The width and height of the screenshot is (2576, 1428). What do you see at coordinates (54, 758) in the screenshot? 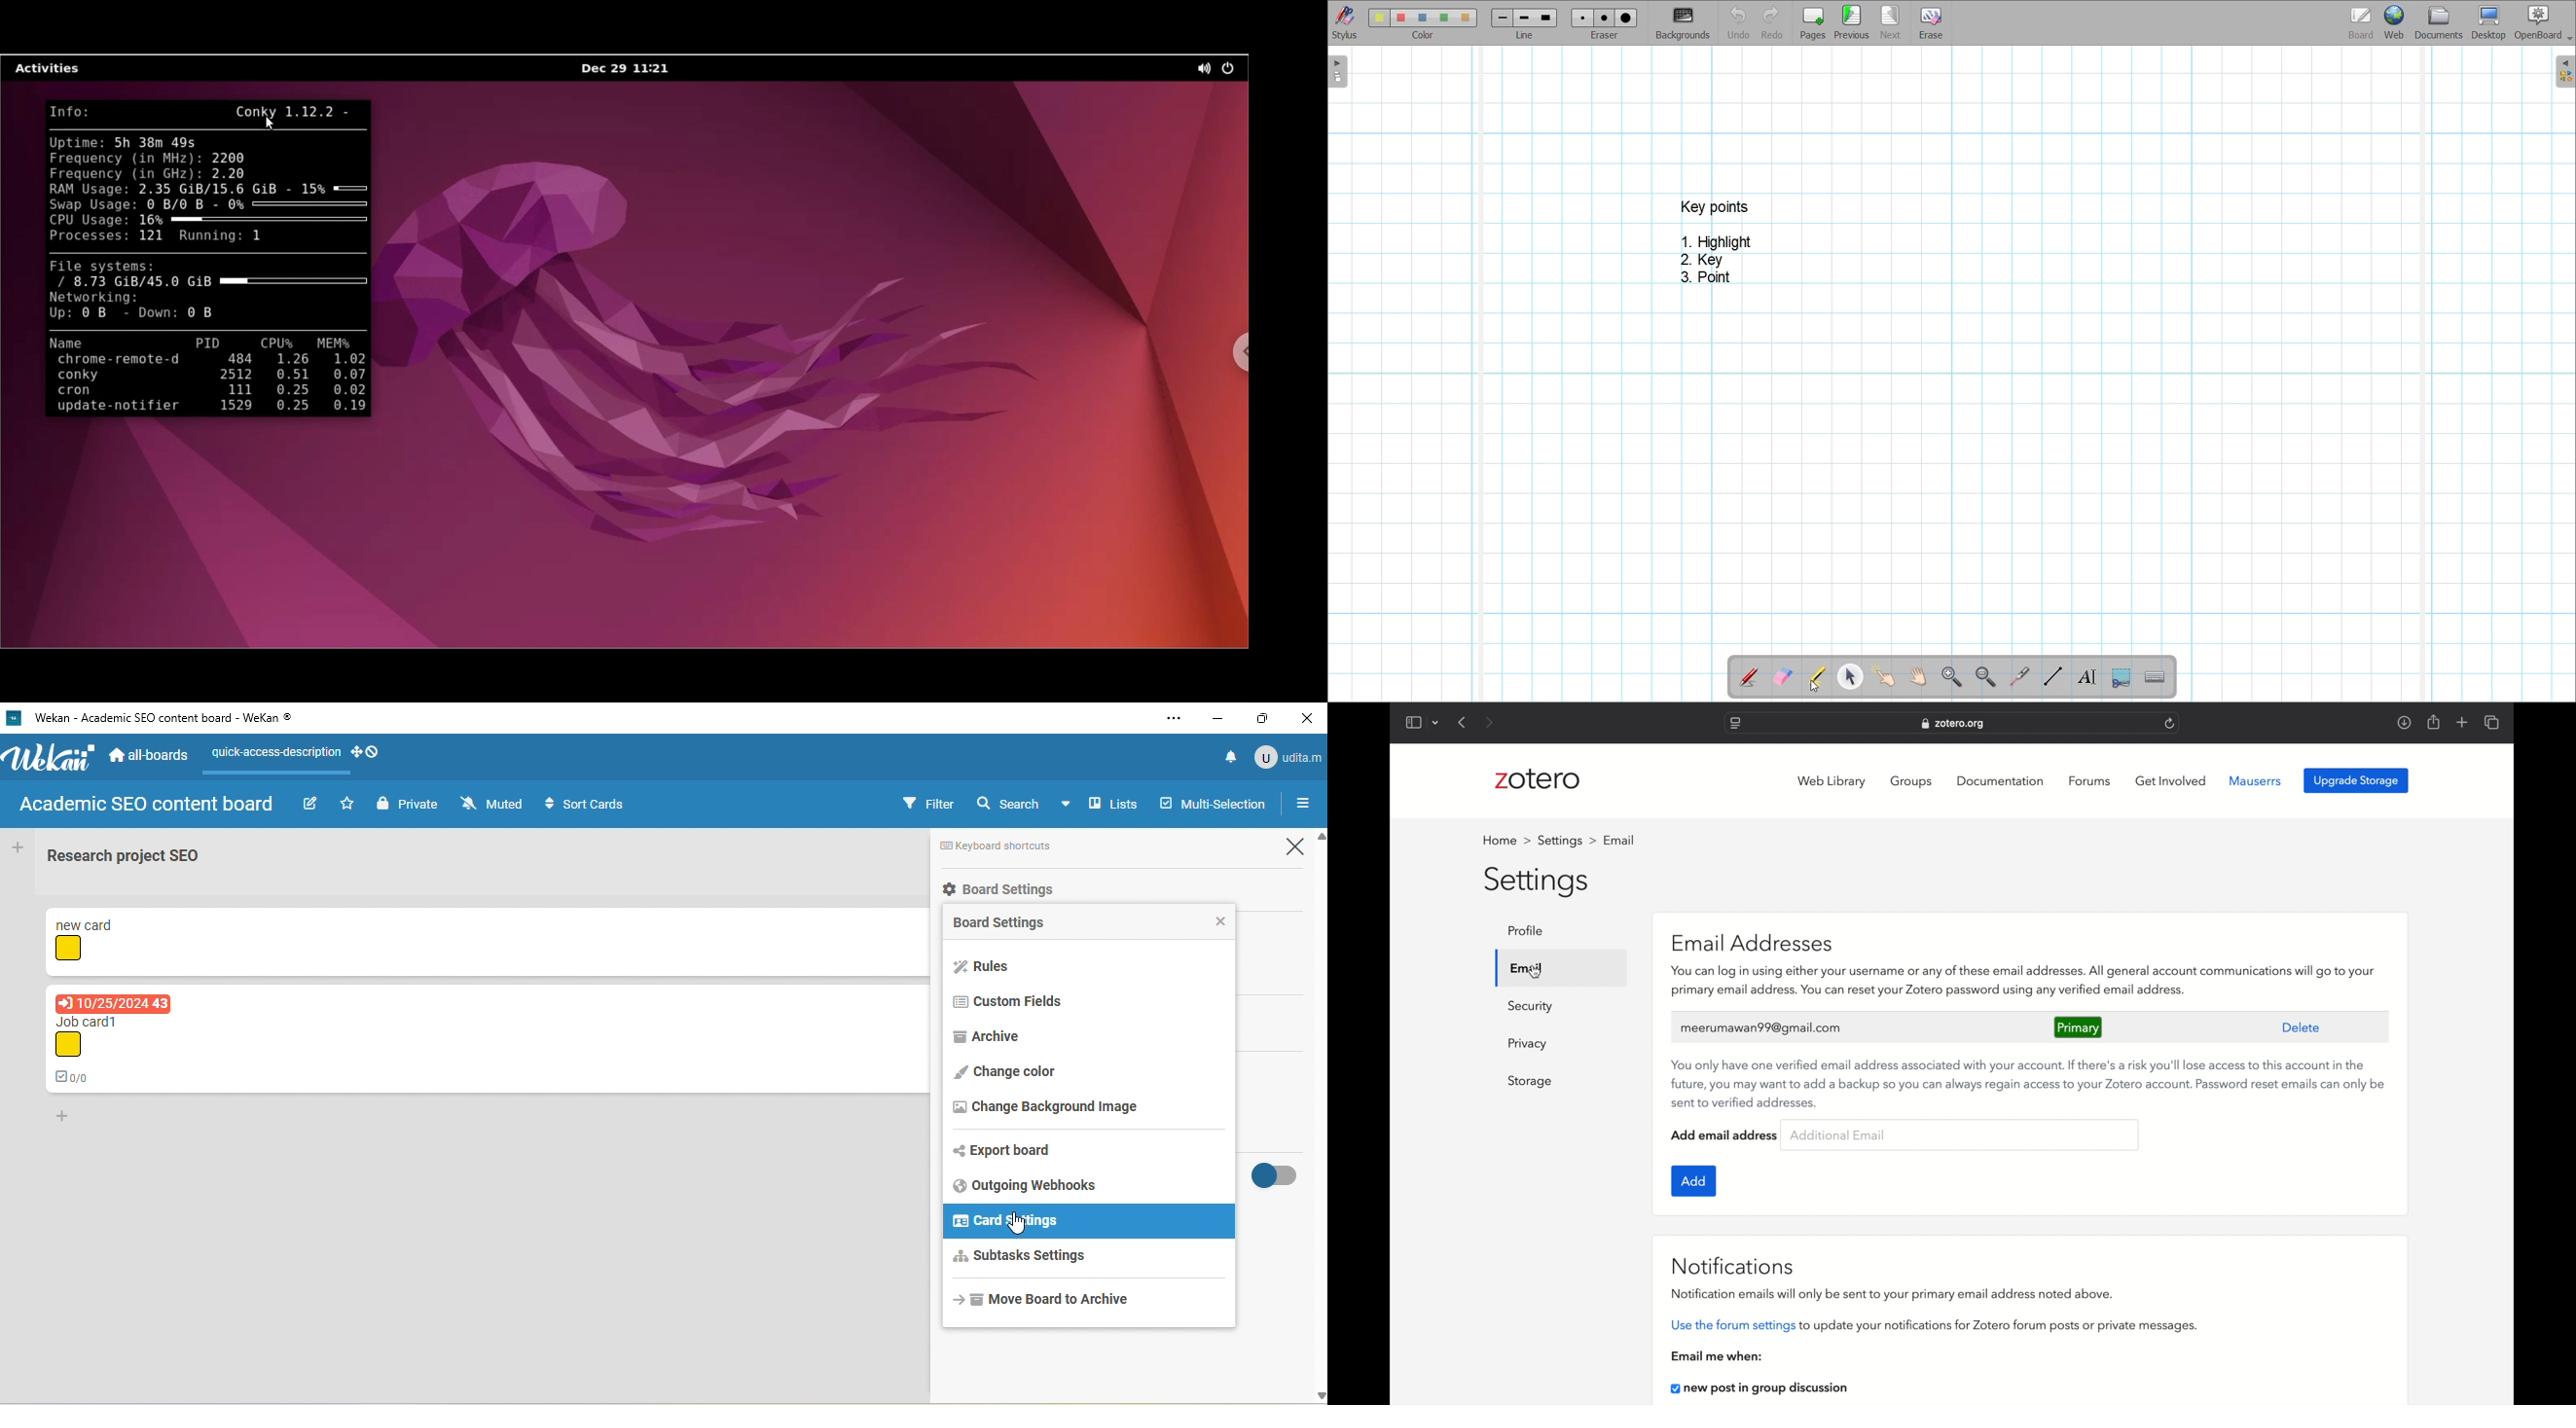
I see `logo` at bounding box center [54, 758].